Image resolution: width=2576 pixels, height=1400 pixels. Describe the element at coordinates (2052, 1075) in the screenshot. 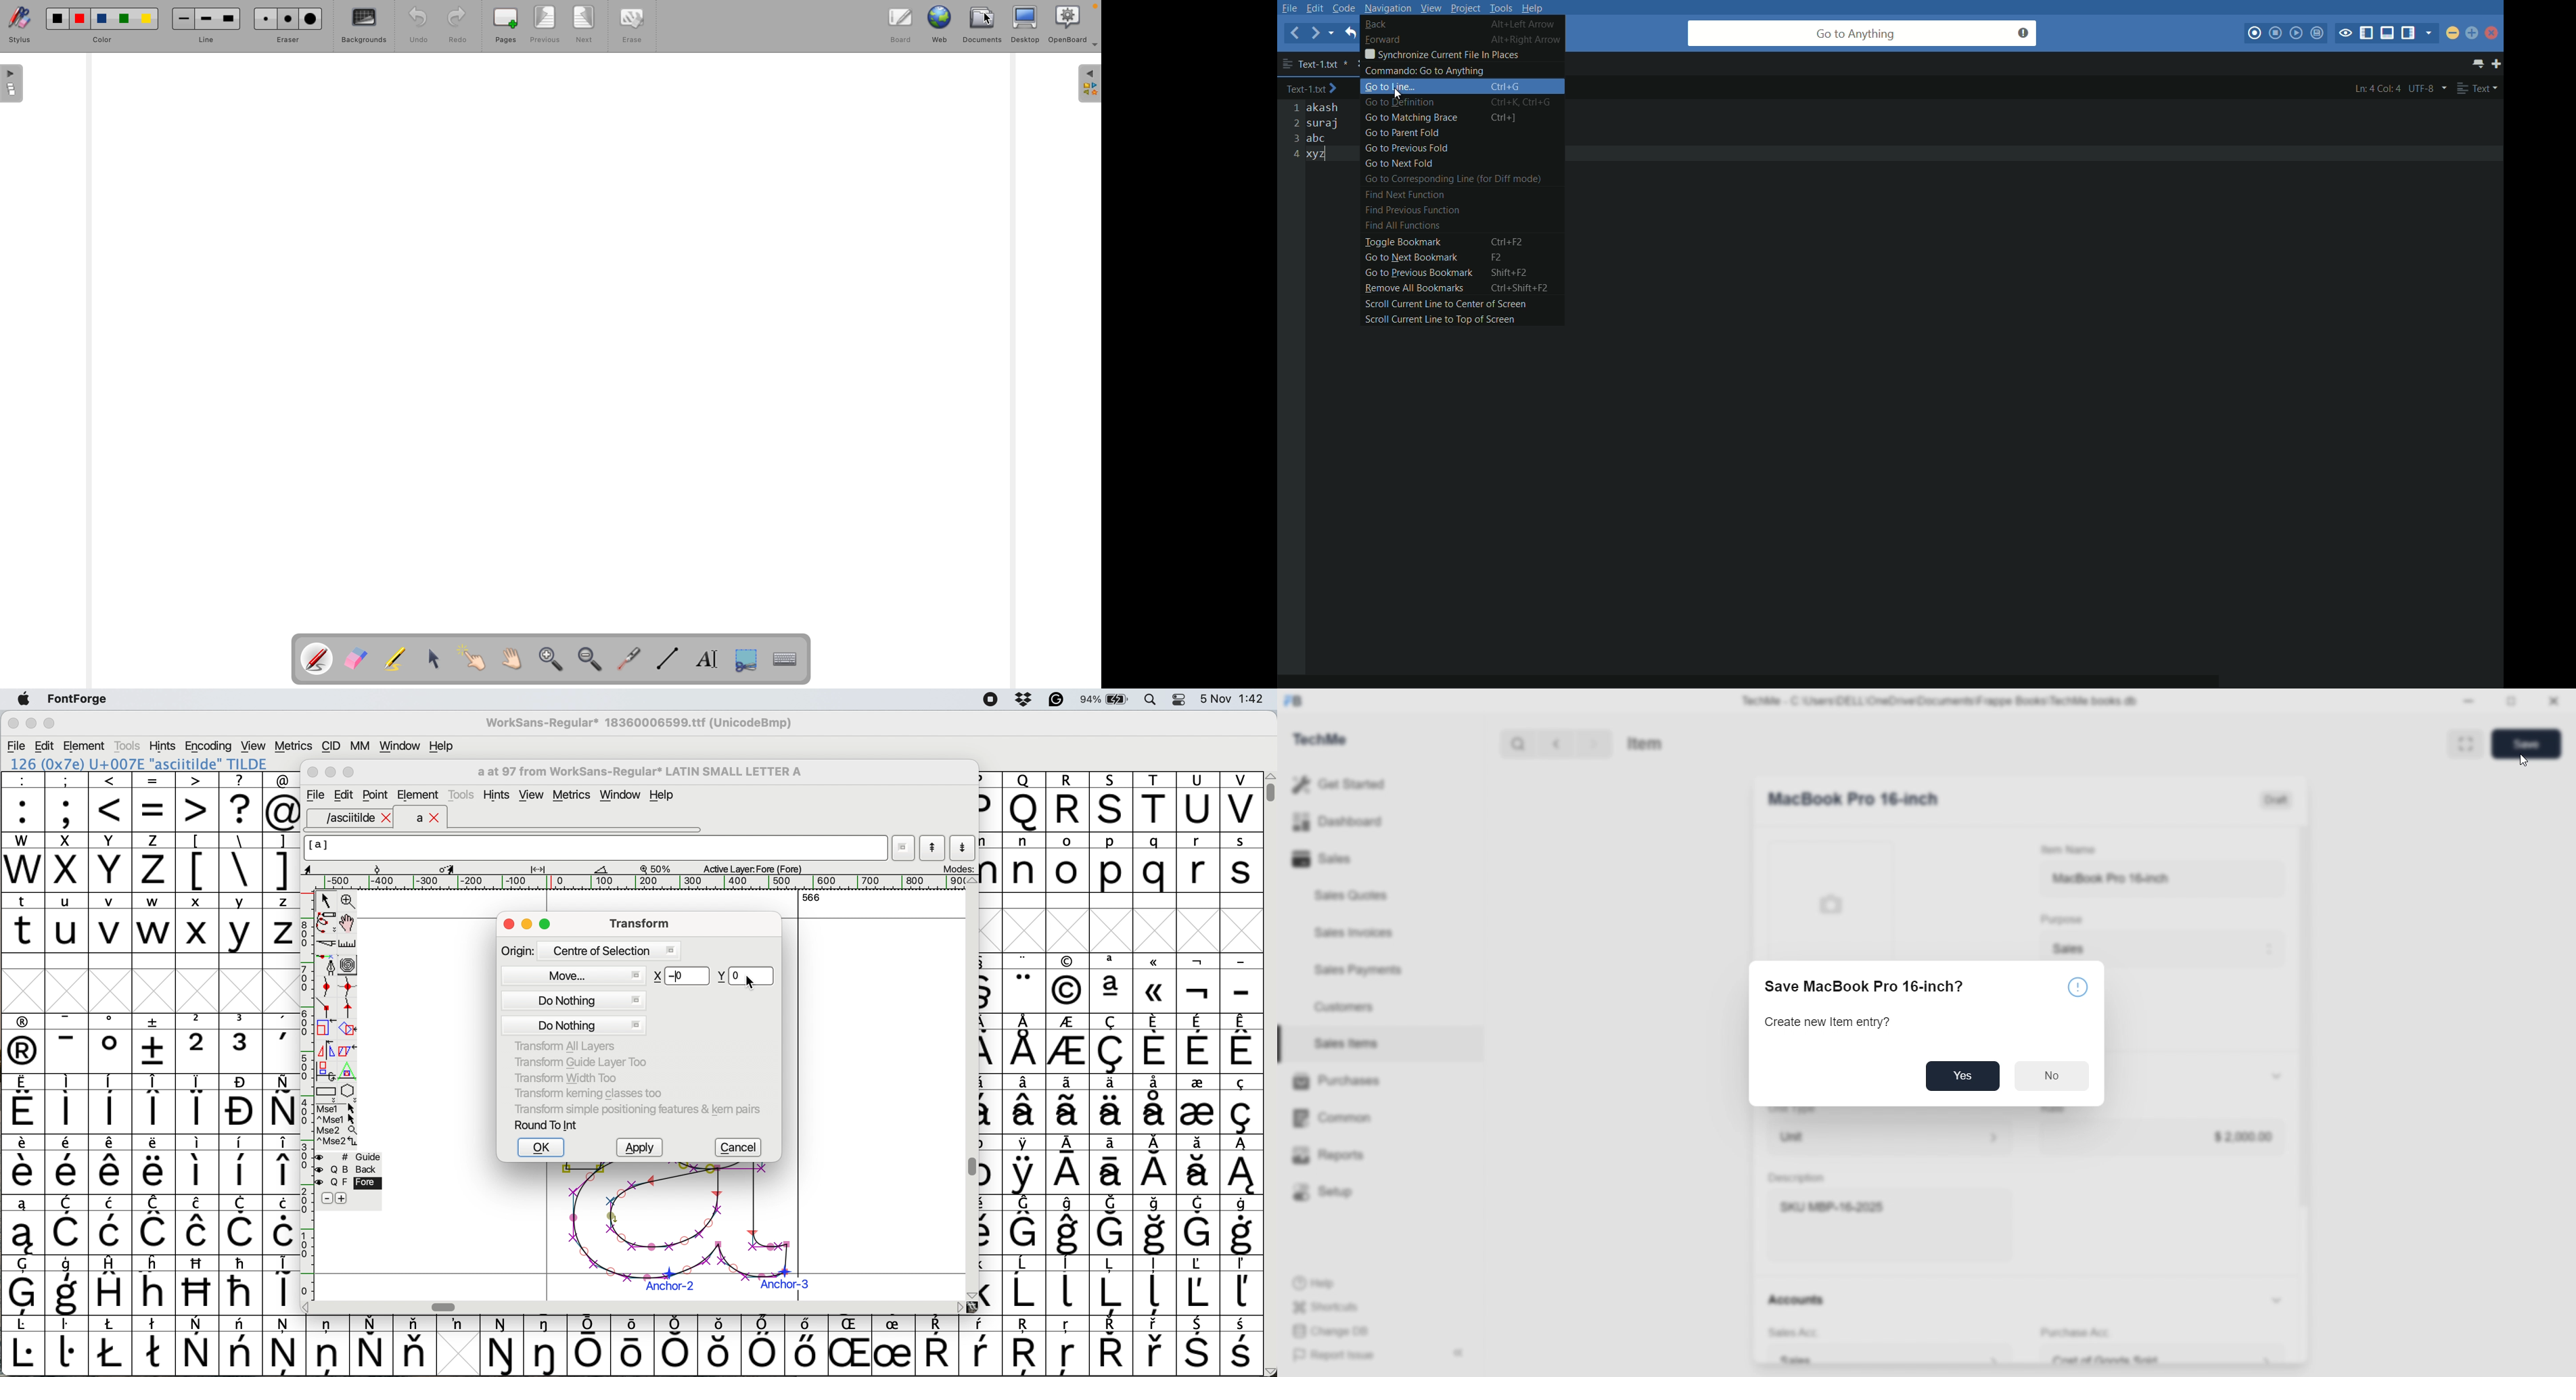

I see `No` at that location.